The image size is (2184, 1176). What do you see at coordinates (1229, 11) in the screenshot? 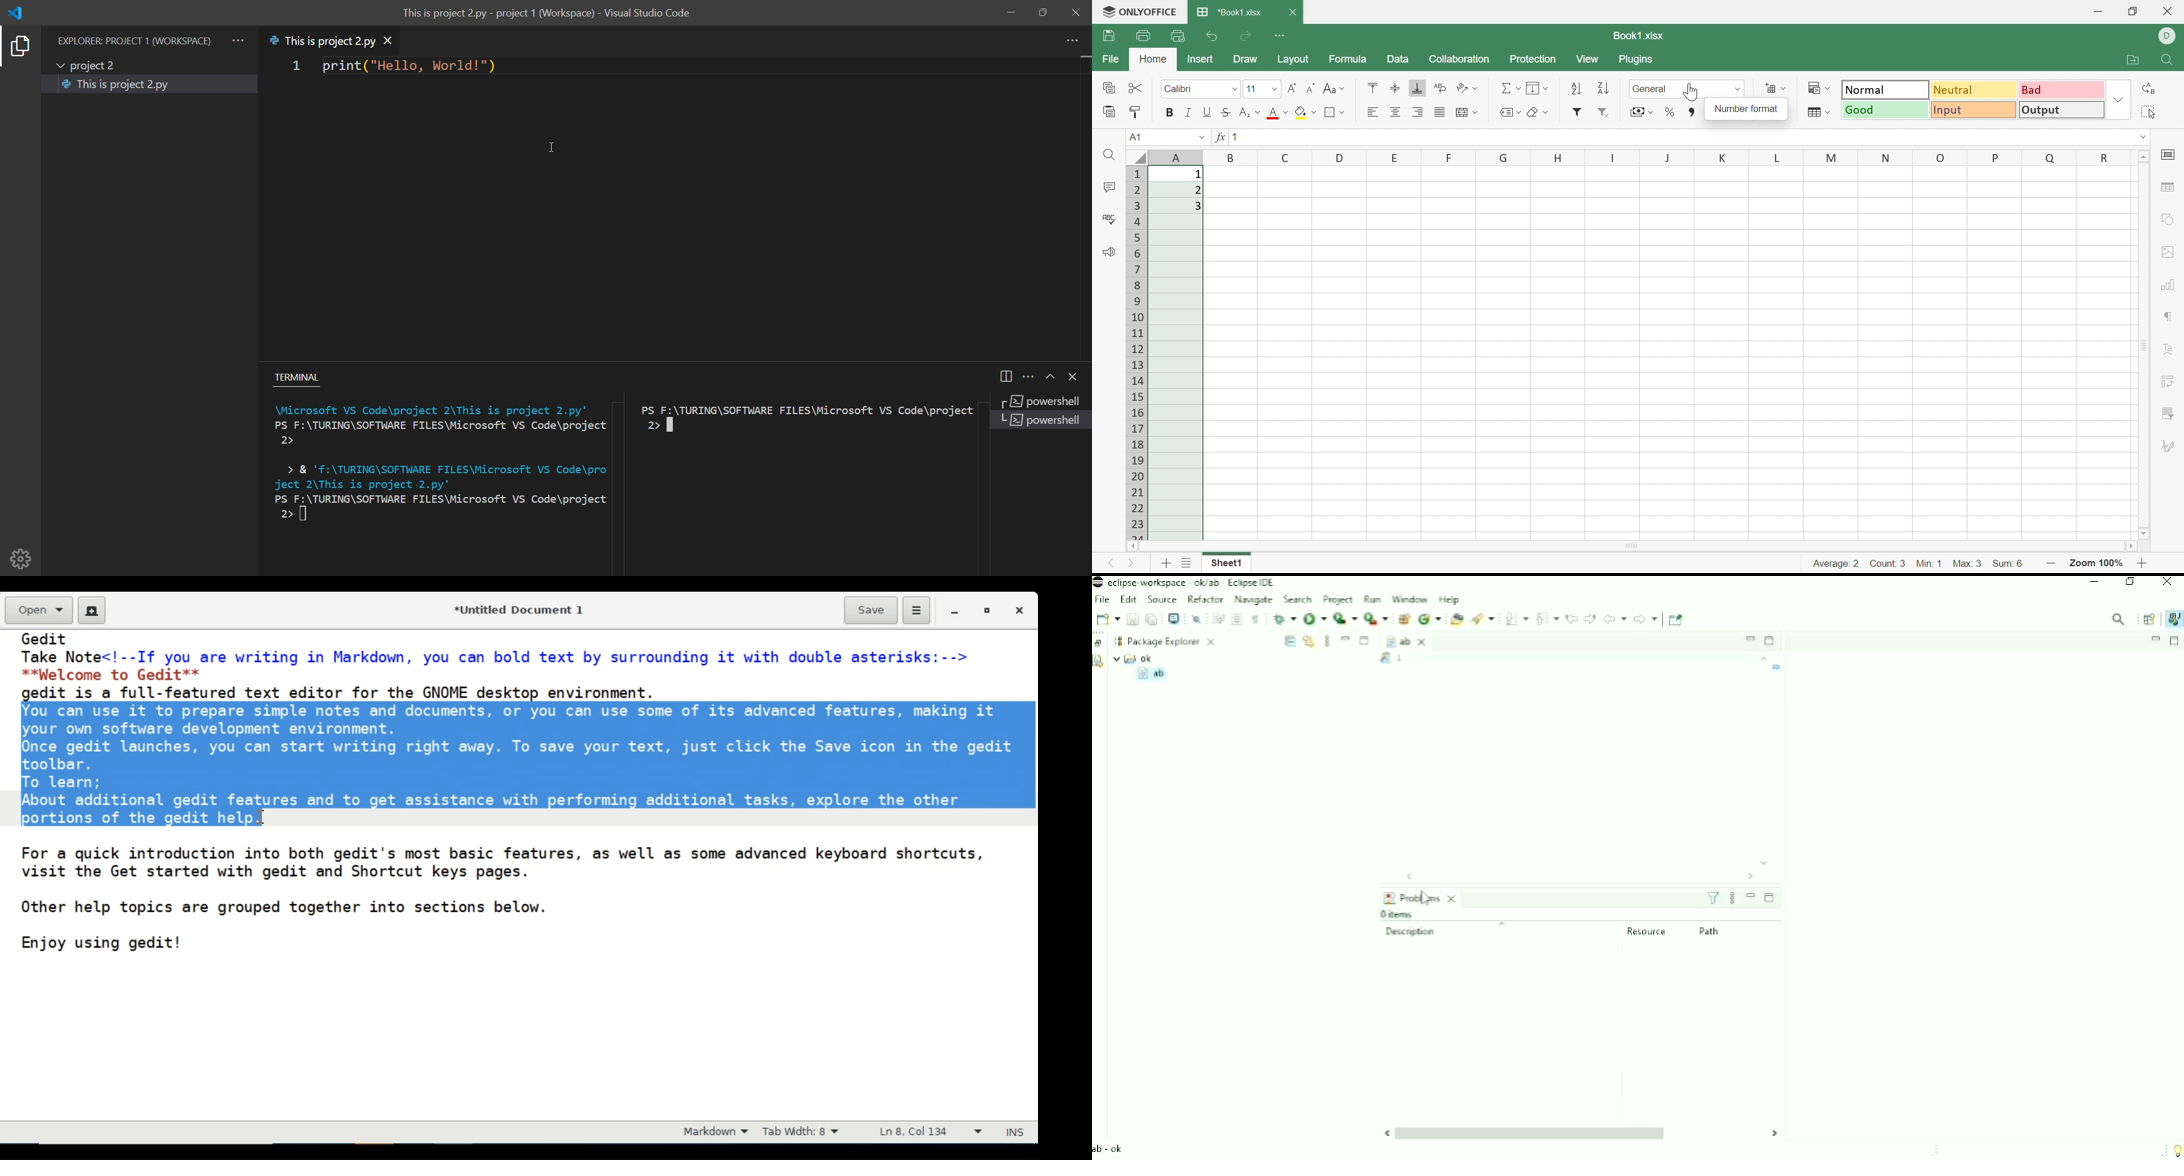
I see `*Book1.xlsx` at bounding box center [1229, 11].